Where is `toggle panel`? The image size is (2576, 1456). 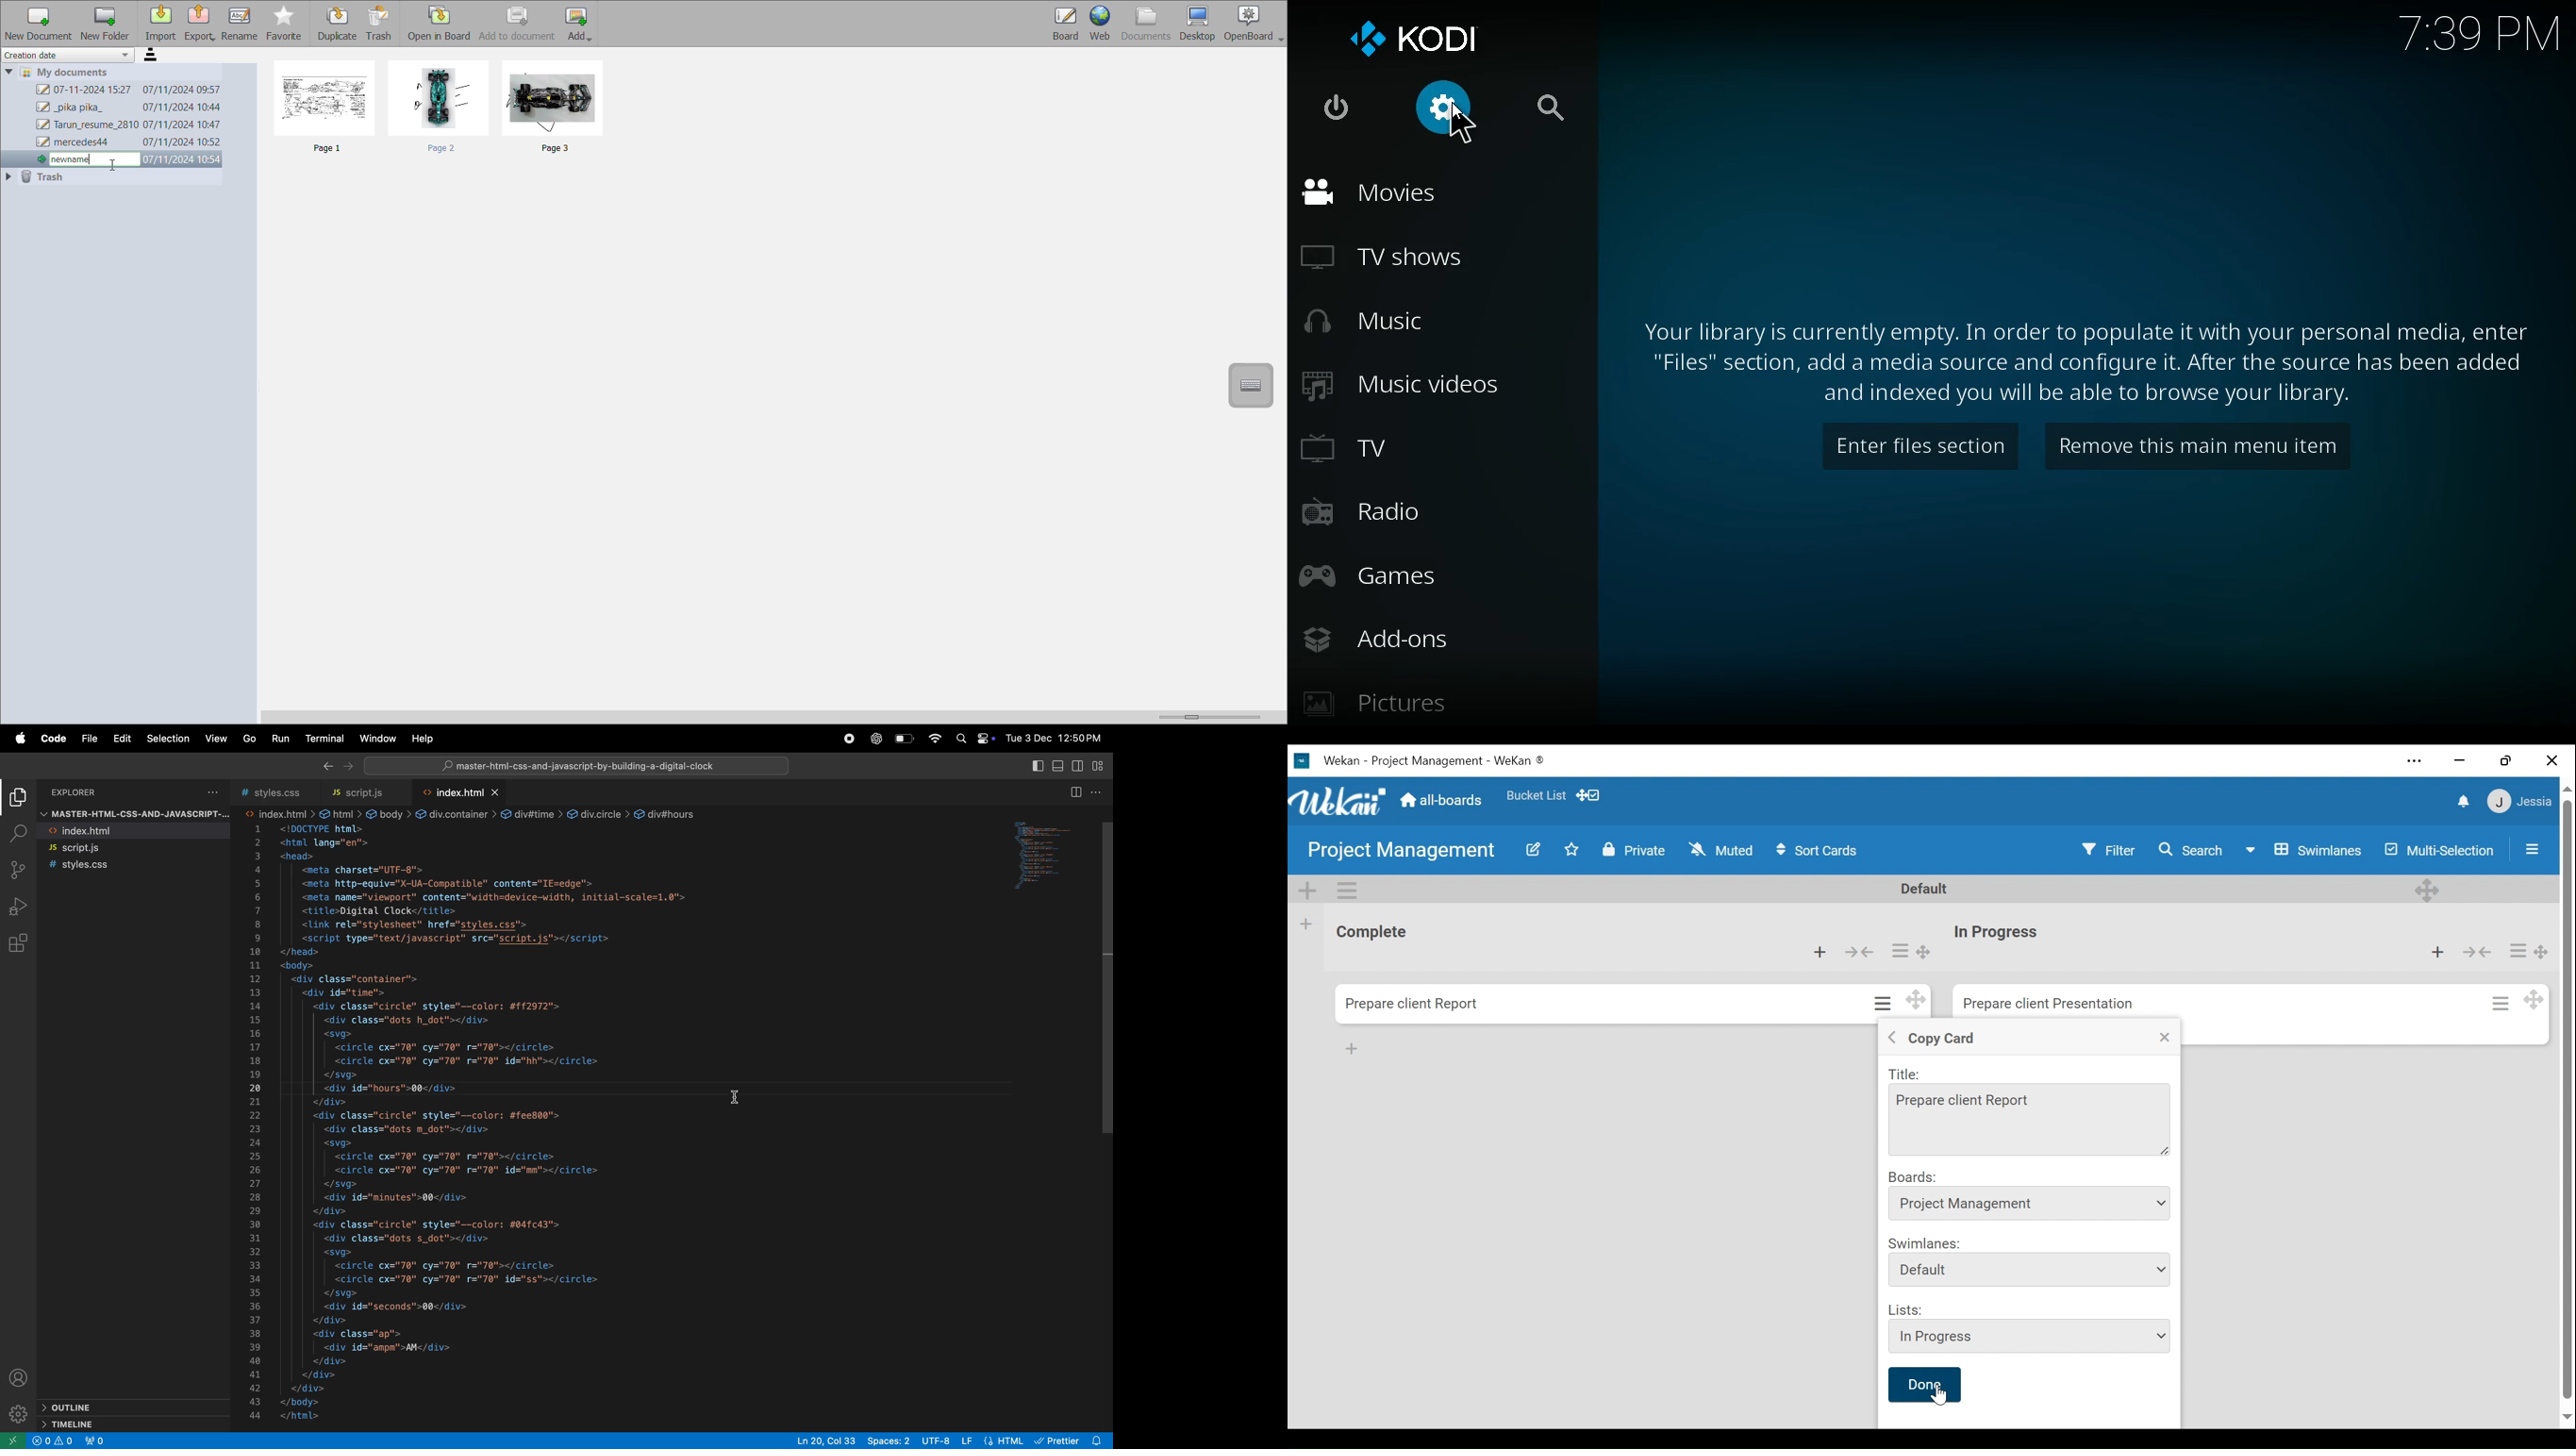
toggle panel is located at coordinates (1036, 765).